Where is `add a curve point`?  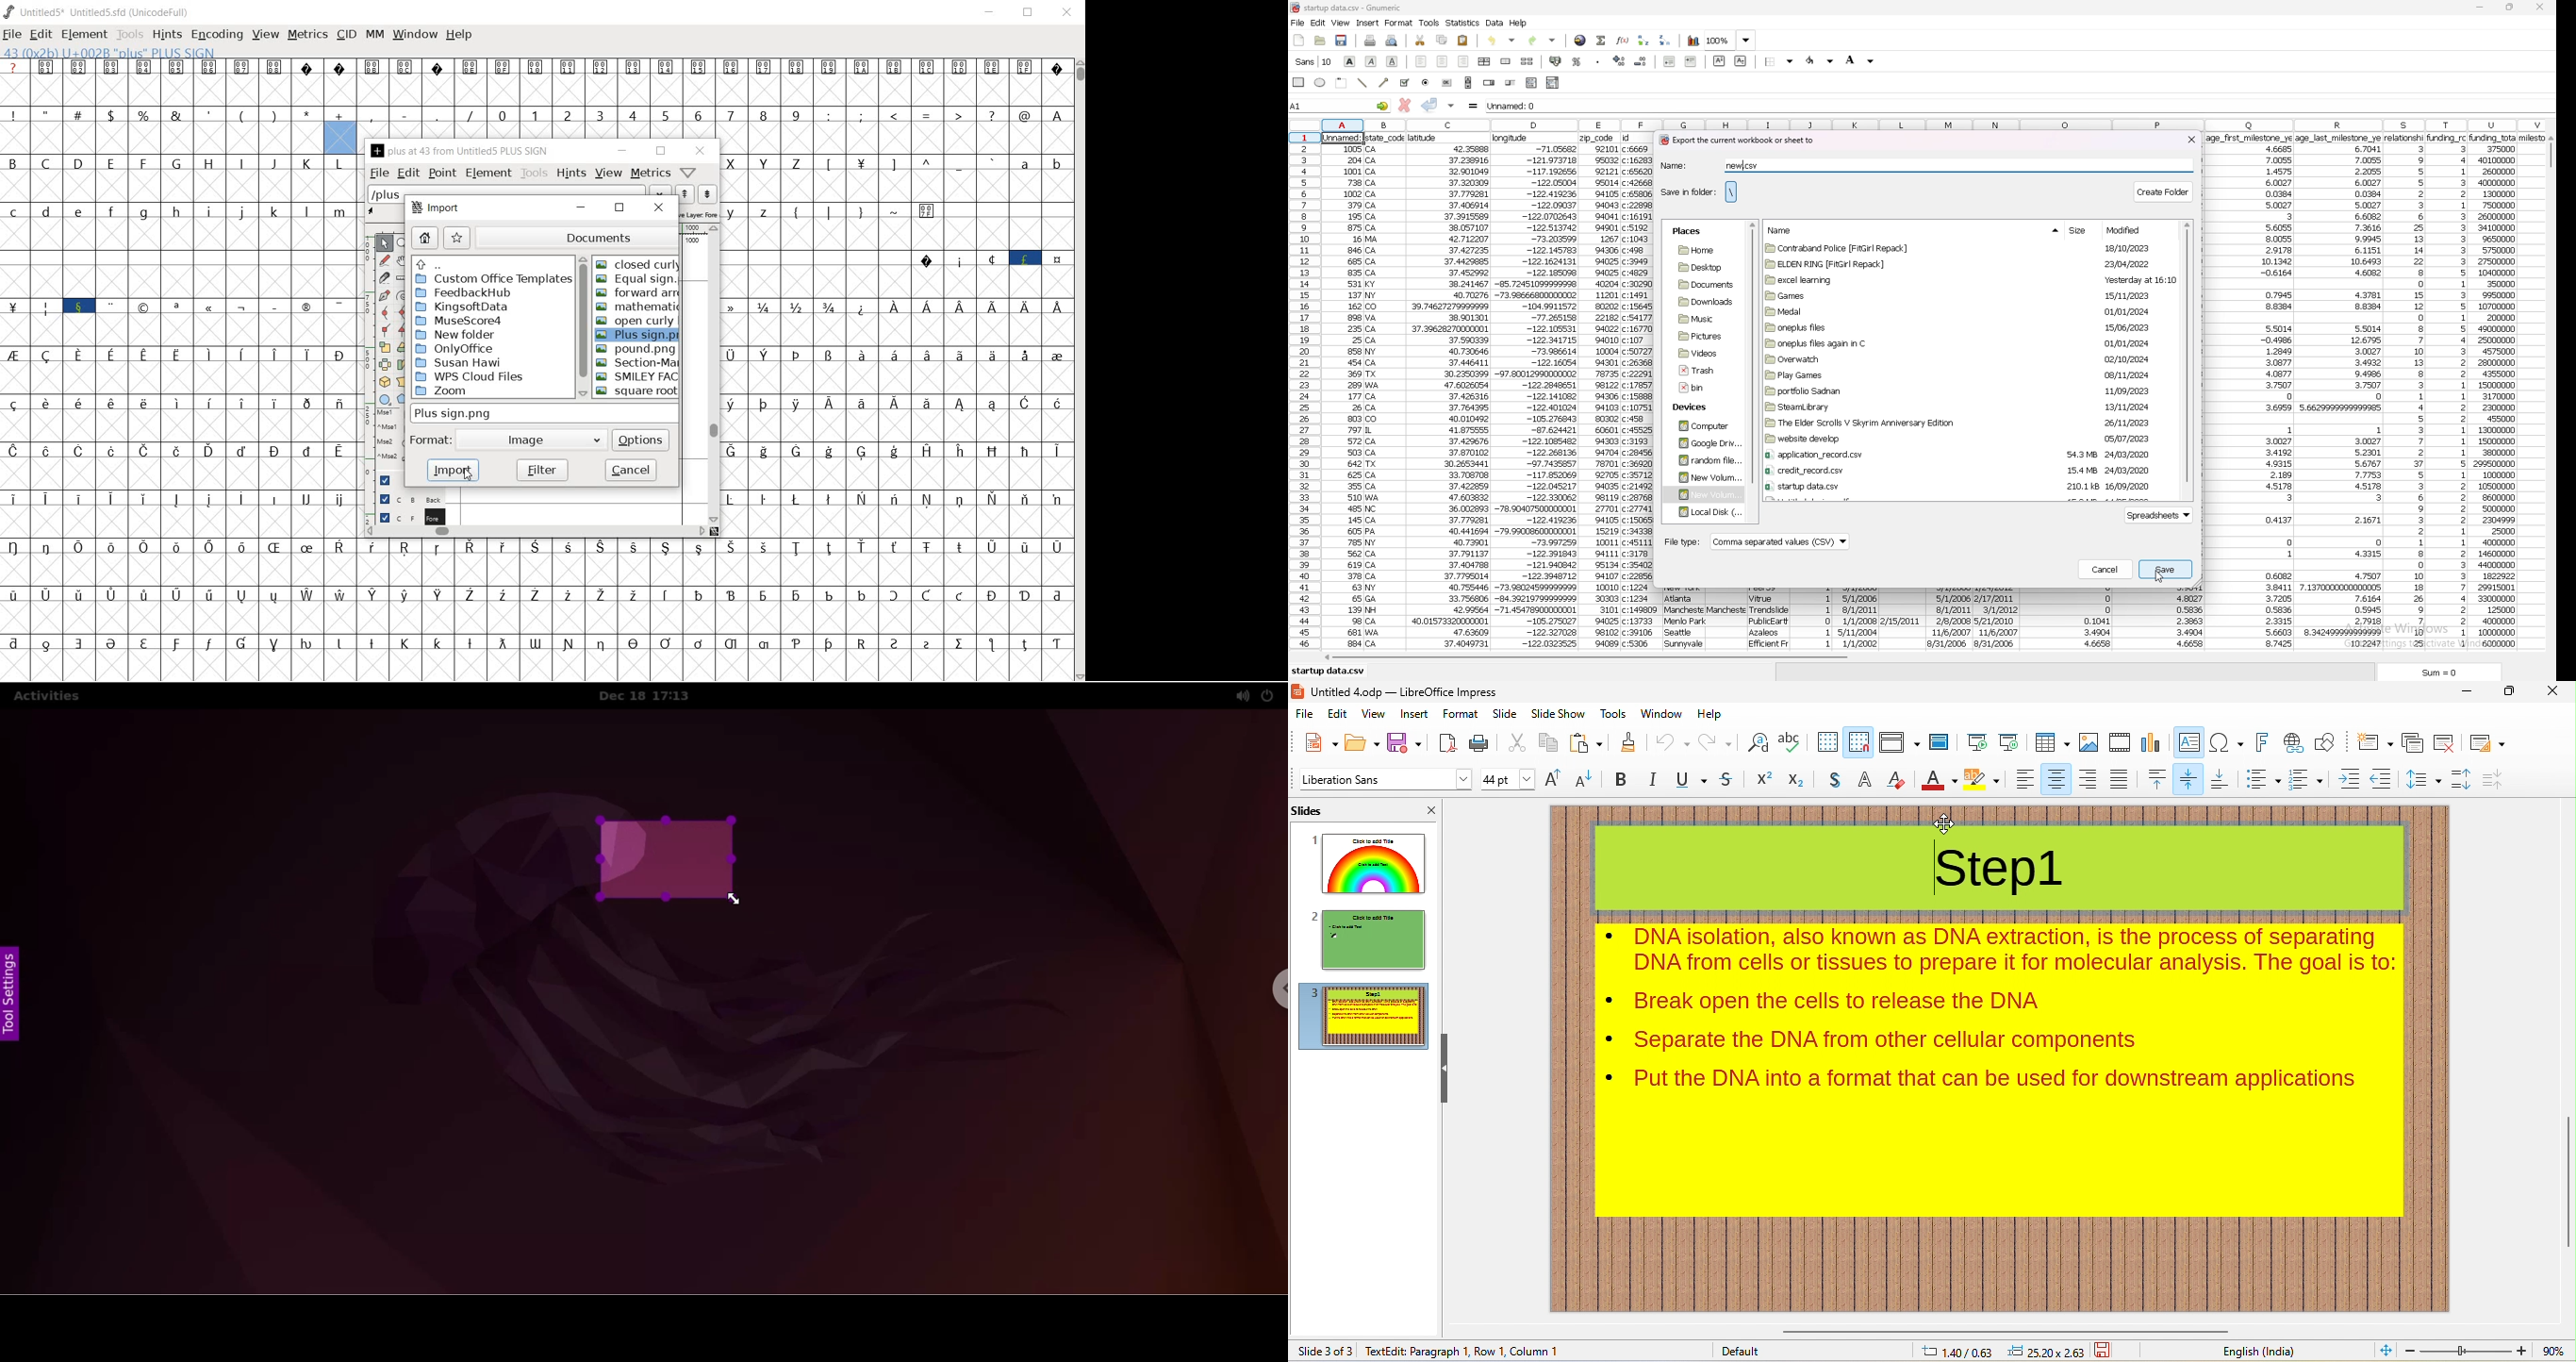 add a curve point is located at coordinates (385, 311).